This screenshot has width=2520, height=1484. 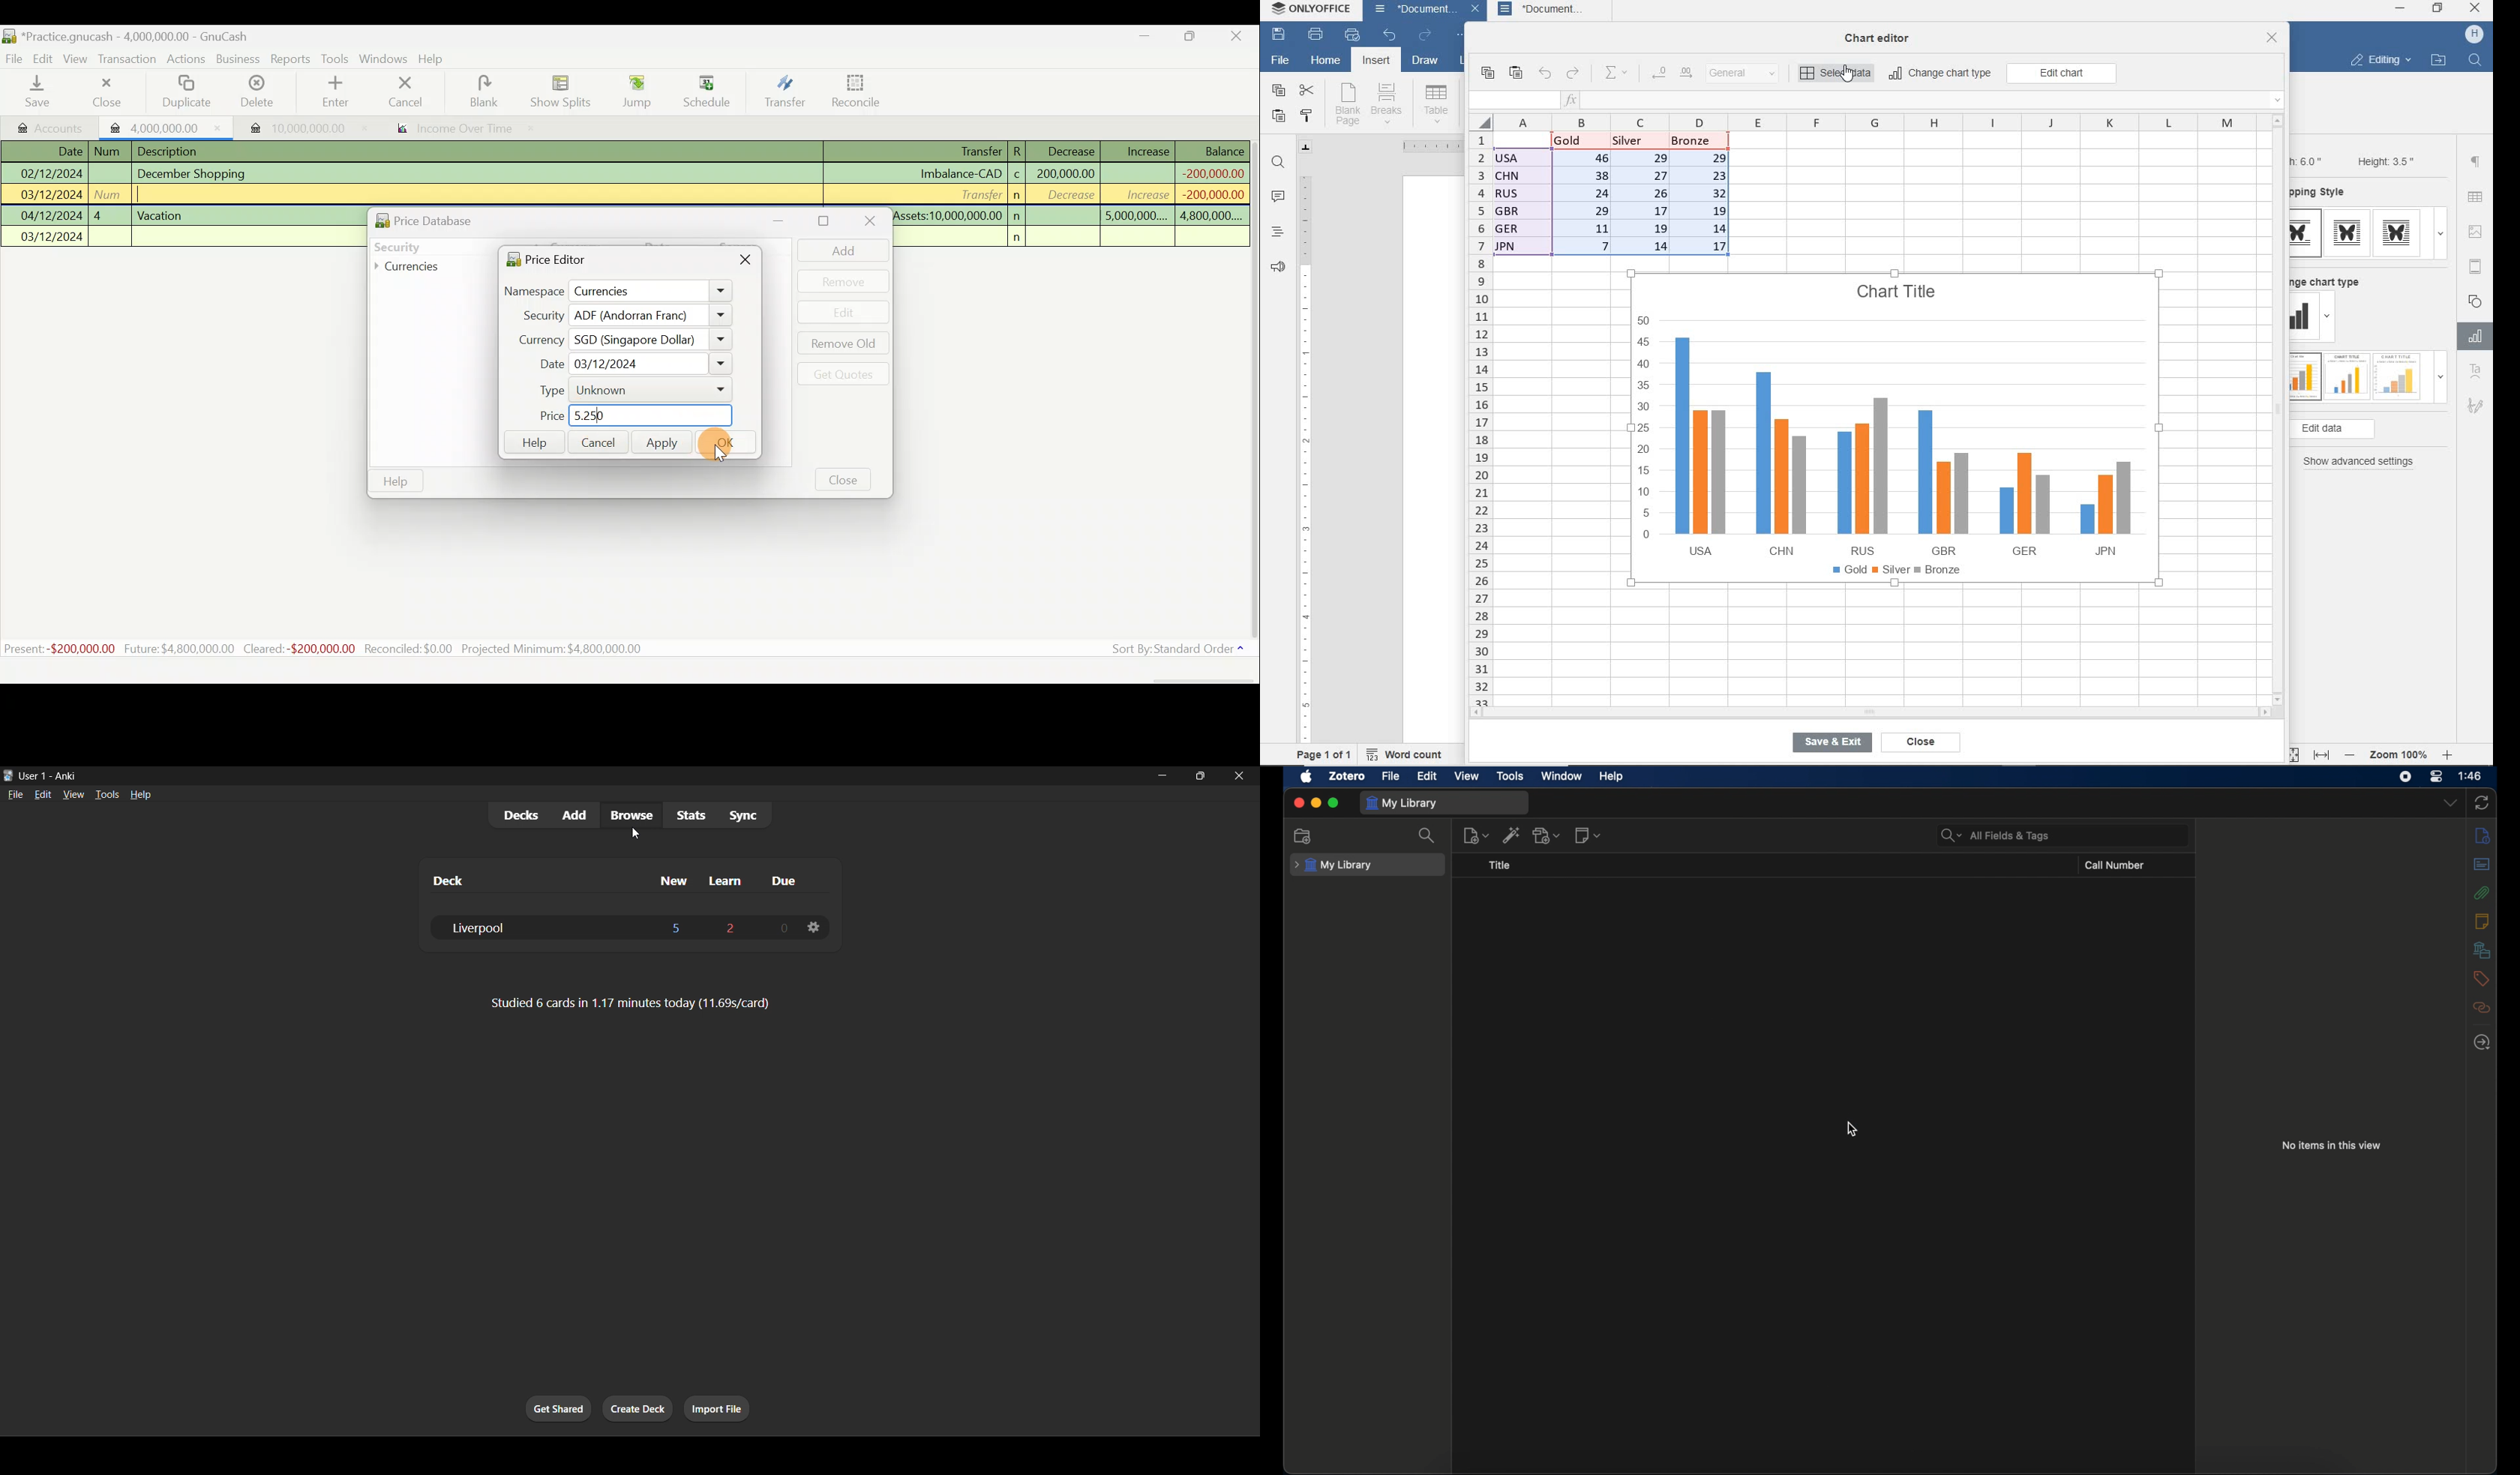 I want to click on browse, so click(x=629, y=815).